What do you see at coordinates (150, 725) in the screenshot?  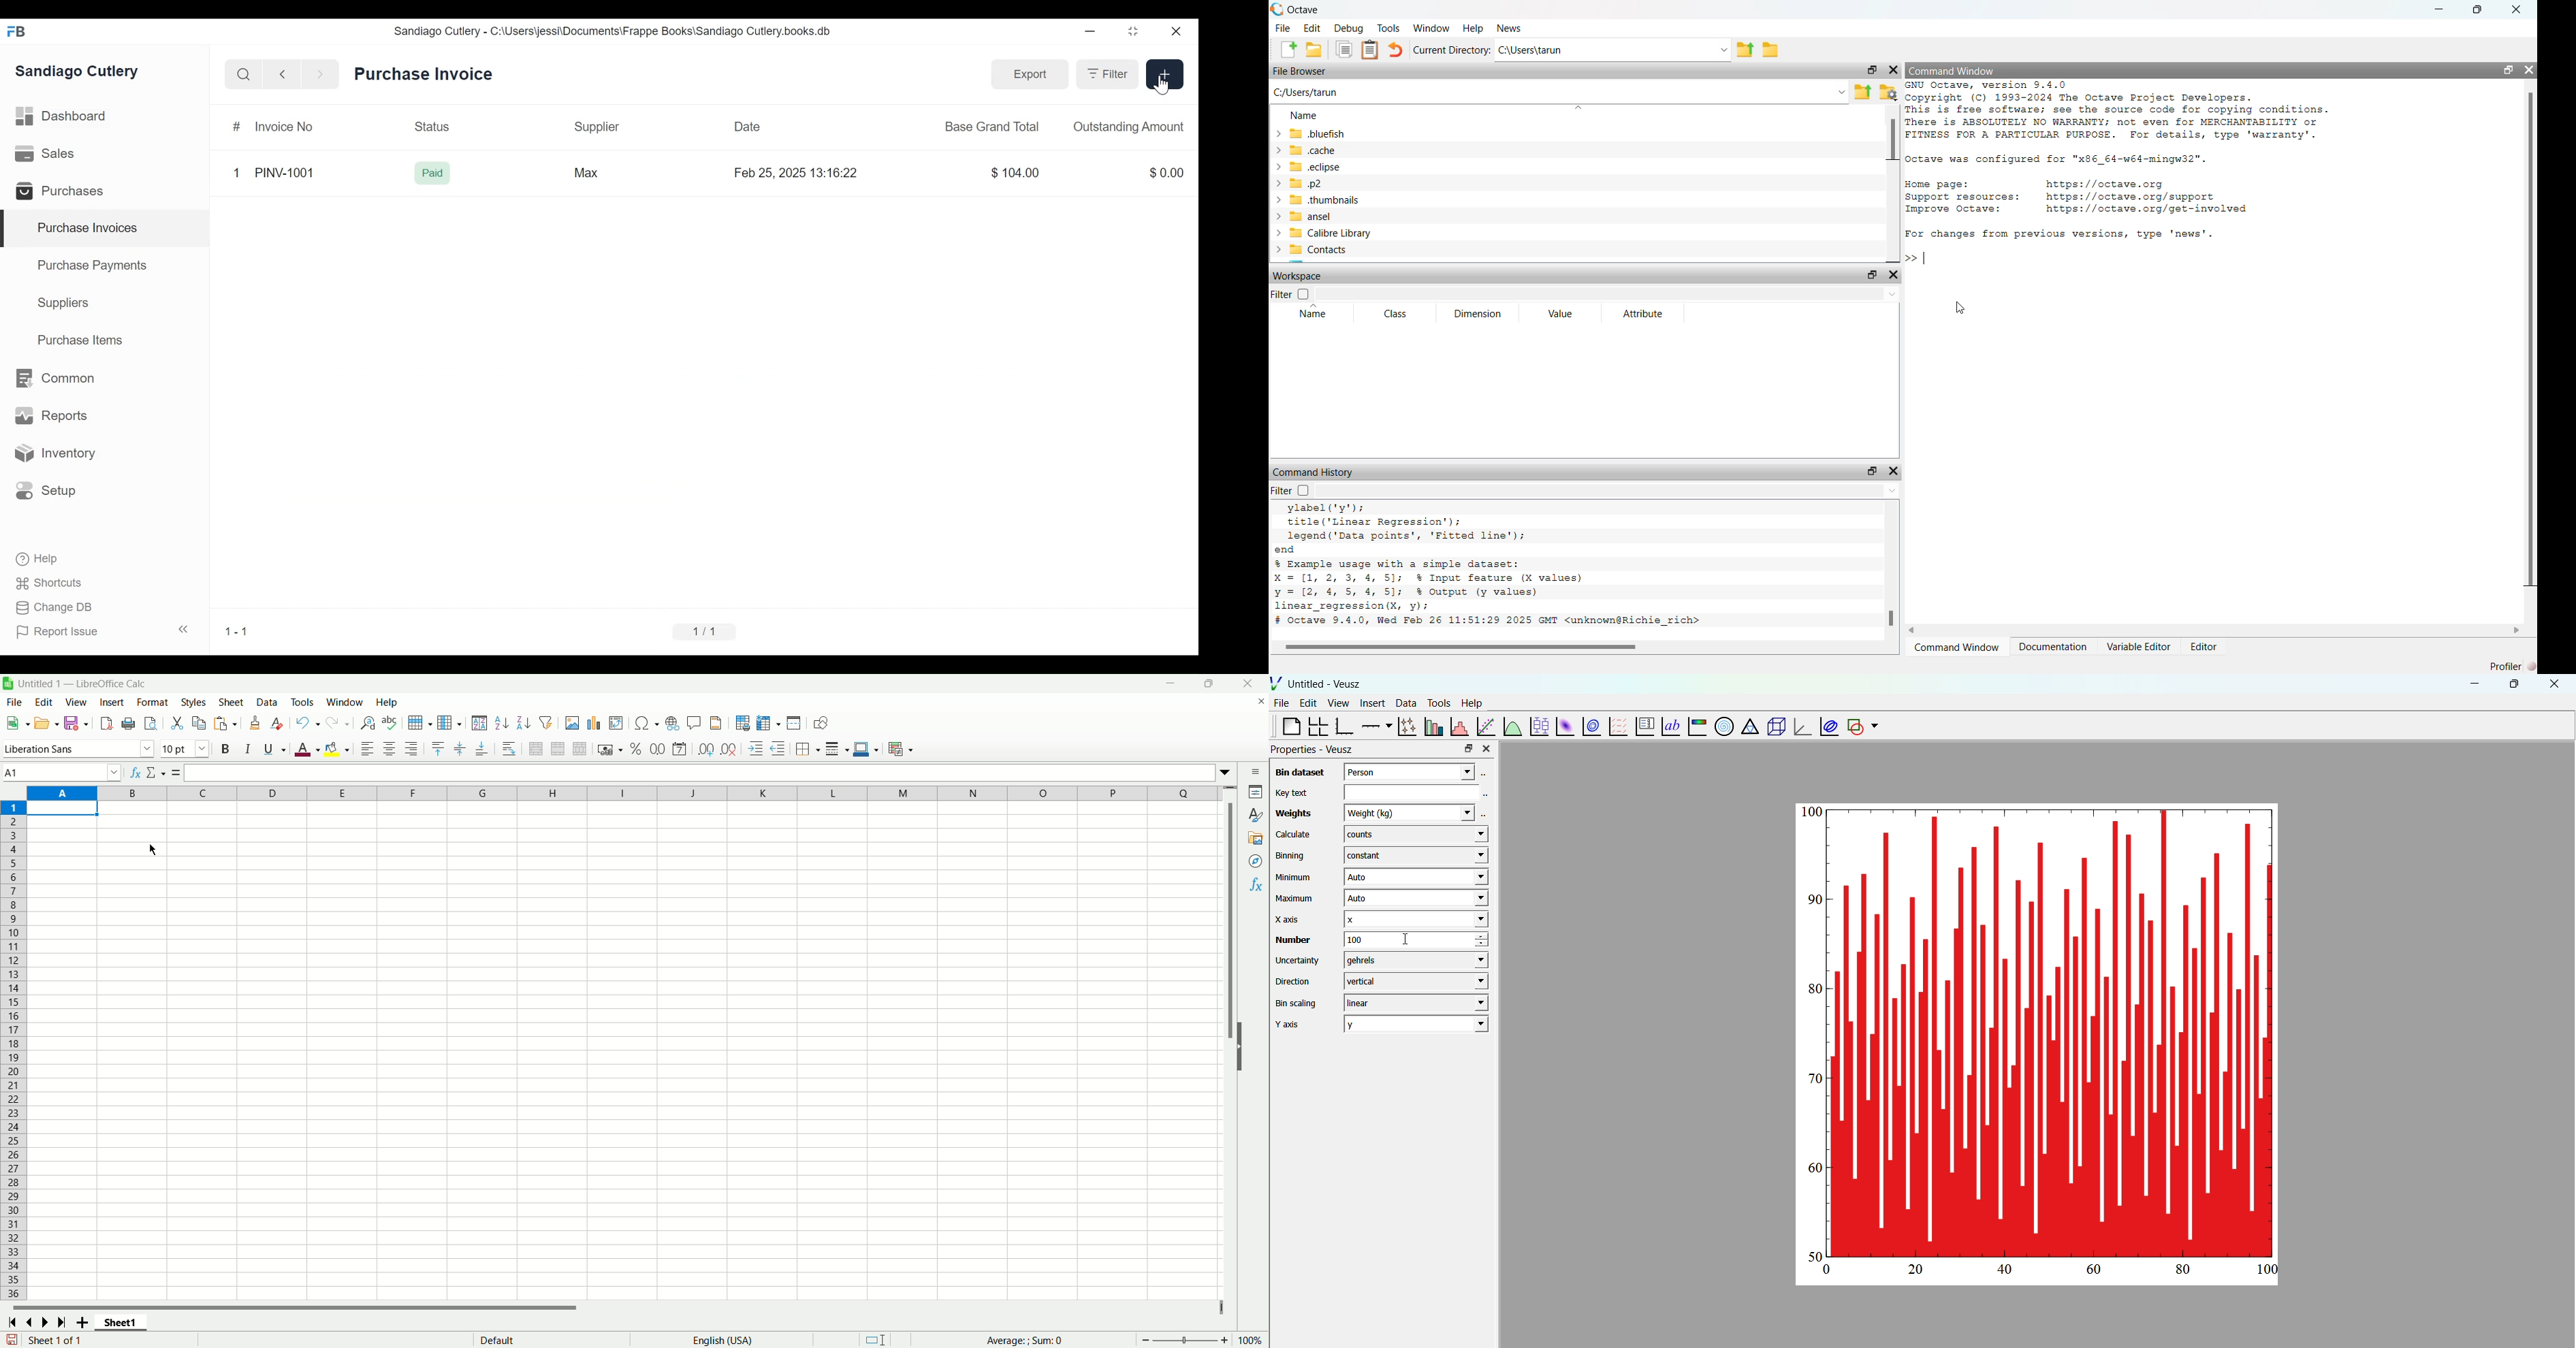 I see `print preview` at bounding box center [150, 725].